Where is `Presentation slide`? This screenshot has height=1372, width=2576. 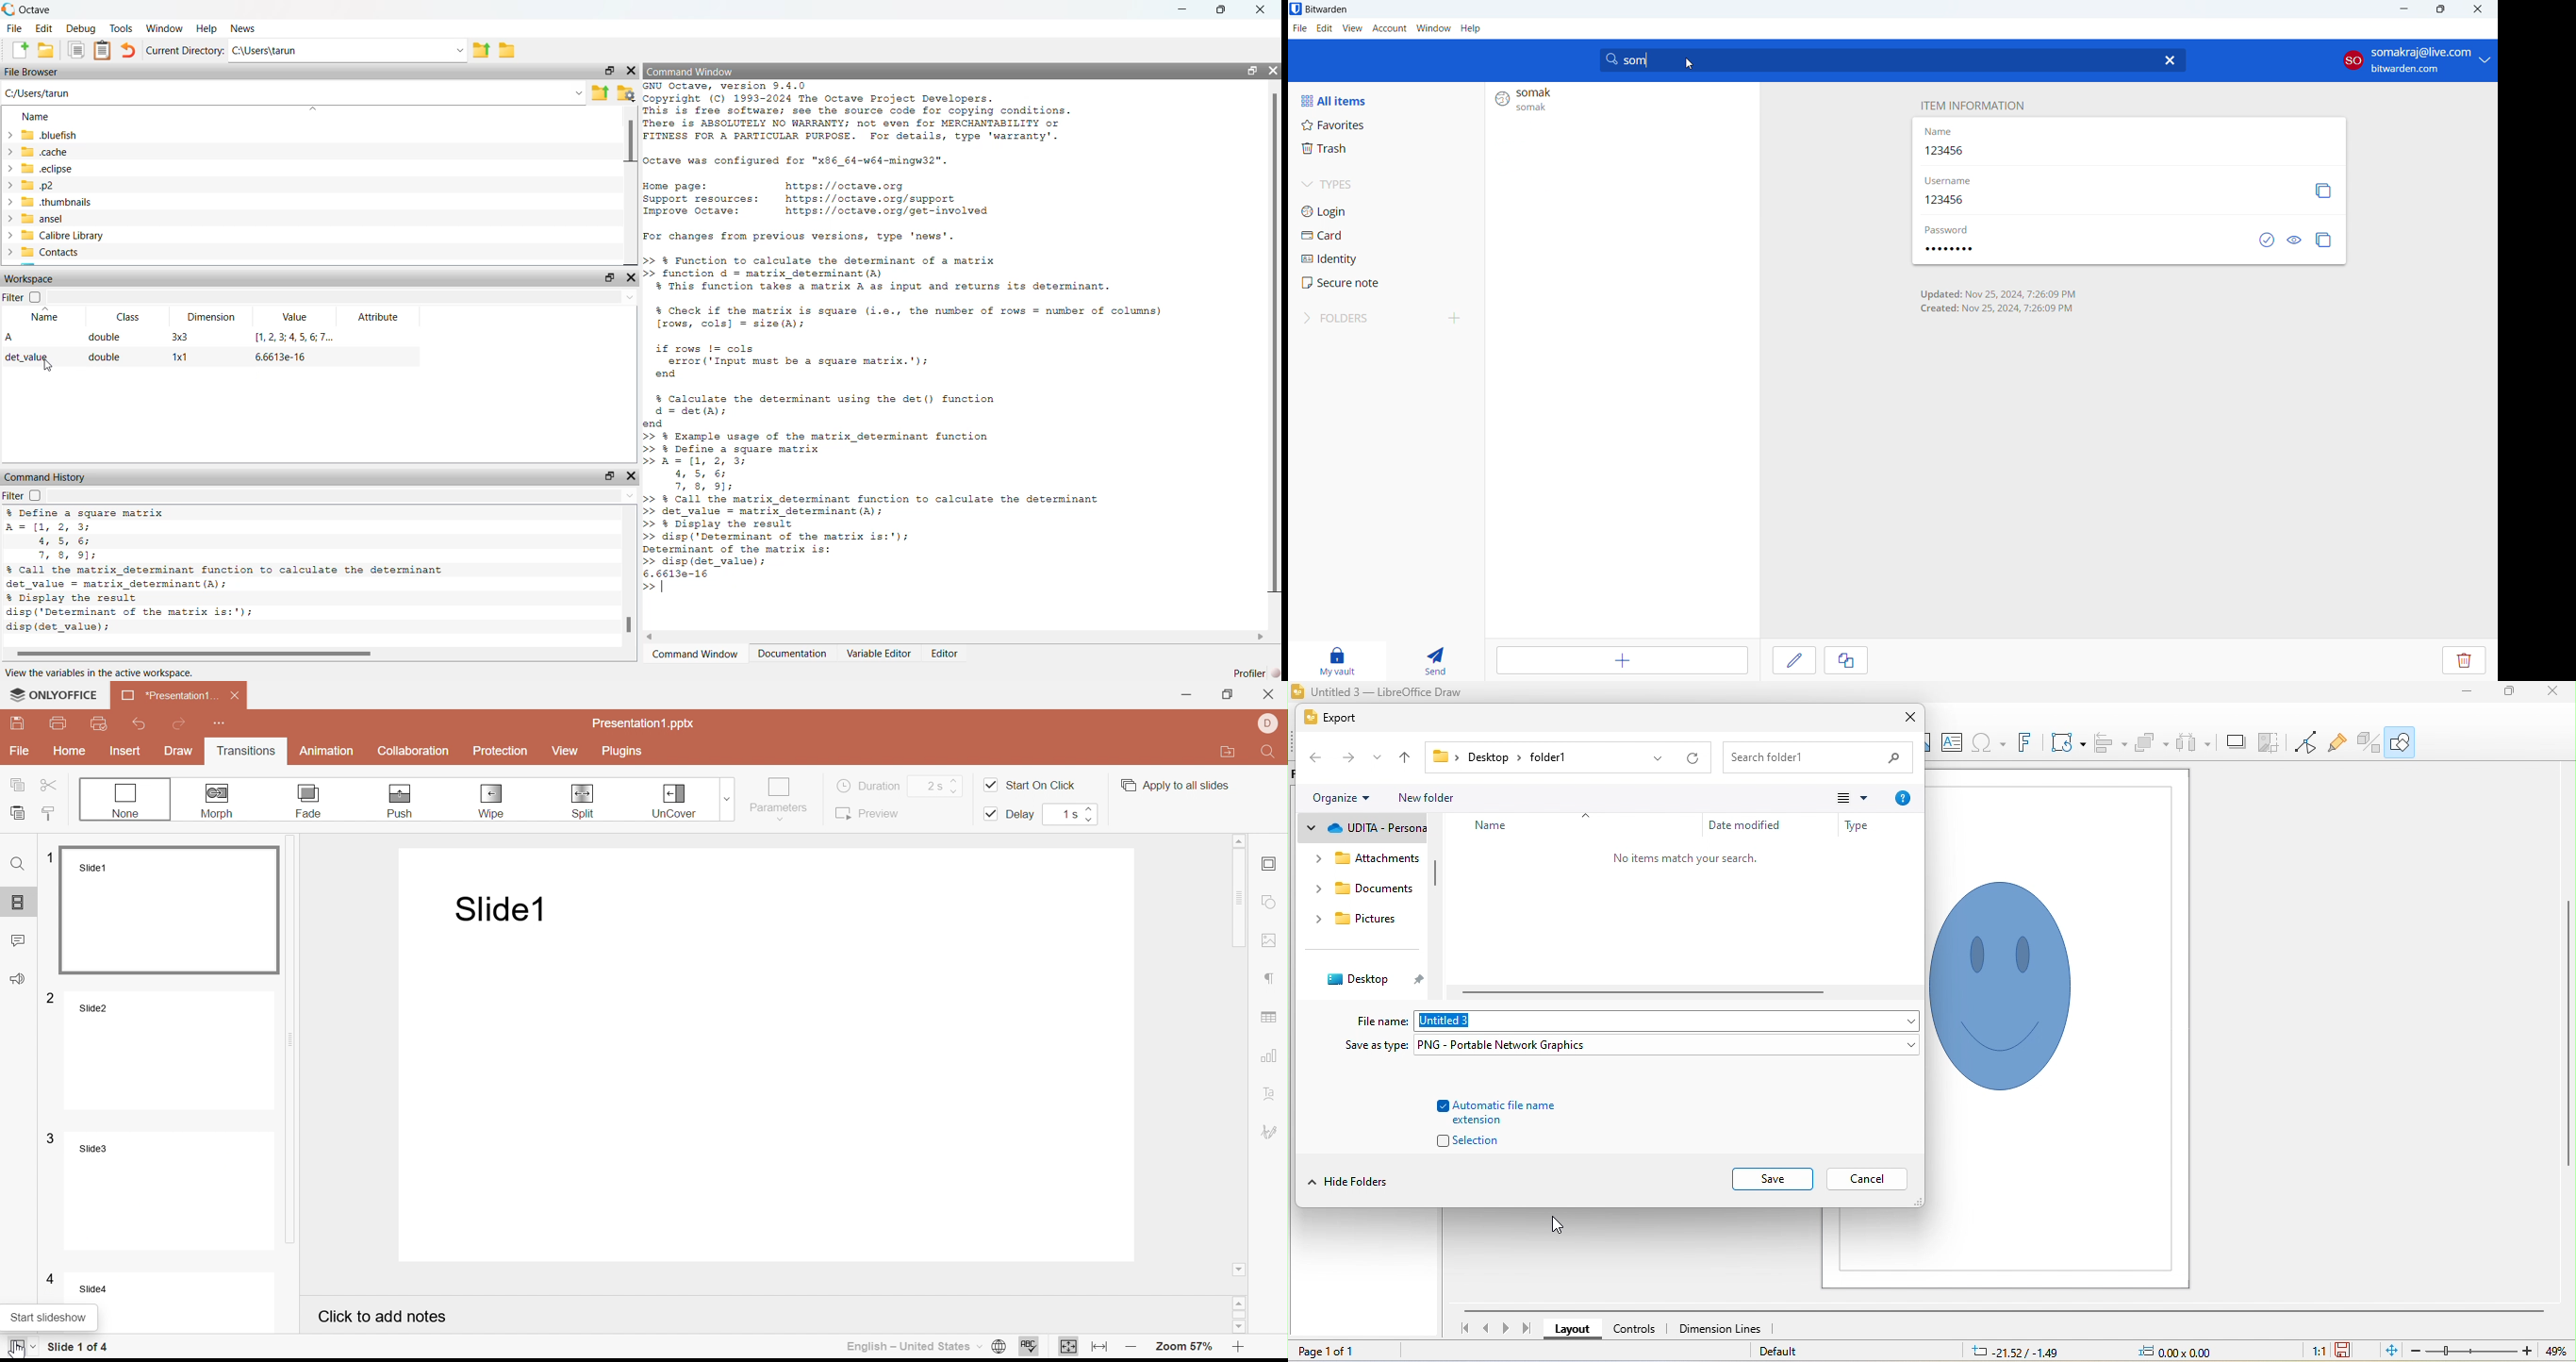
Presentation slide is located at coordinates (774, 1090).